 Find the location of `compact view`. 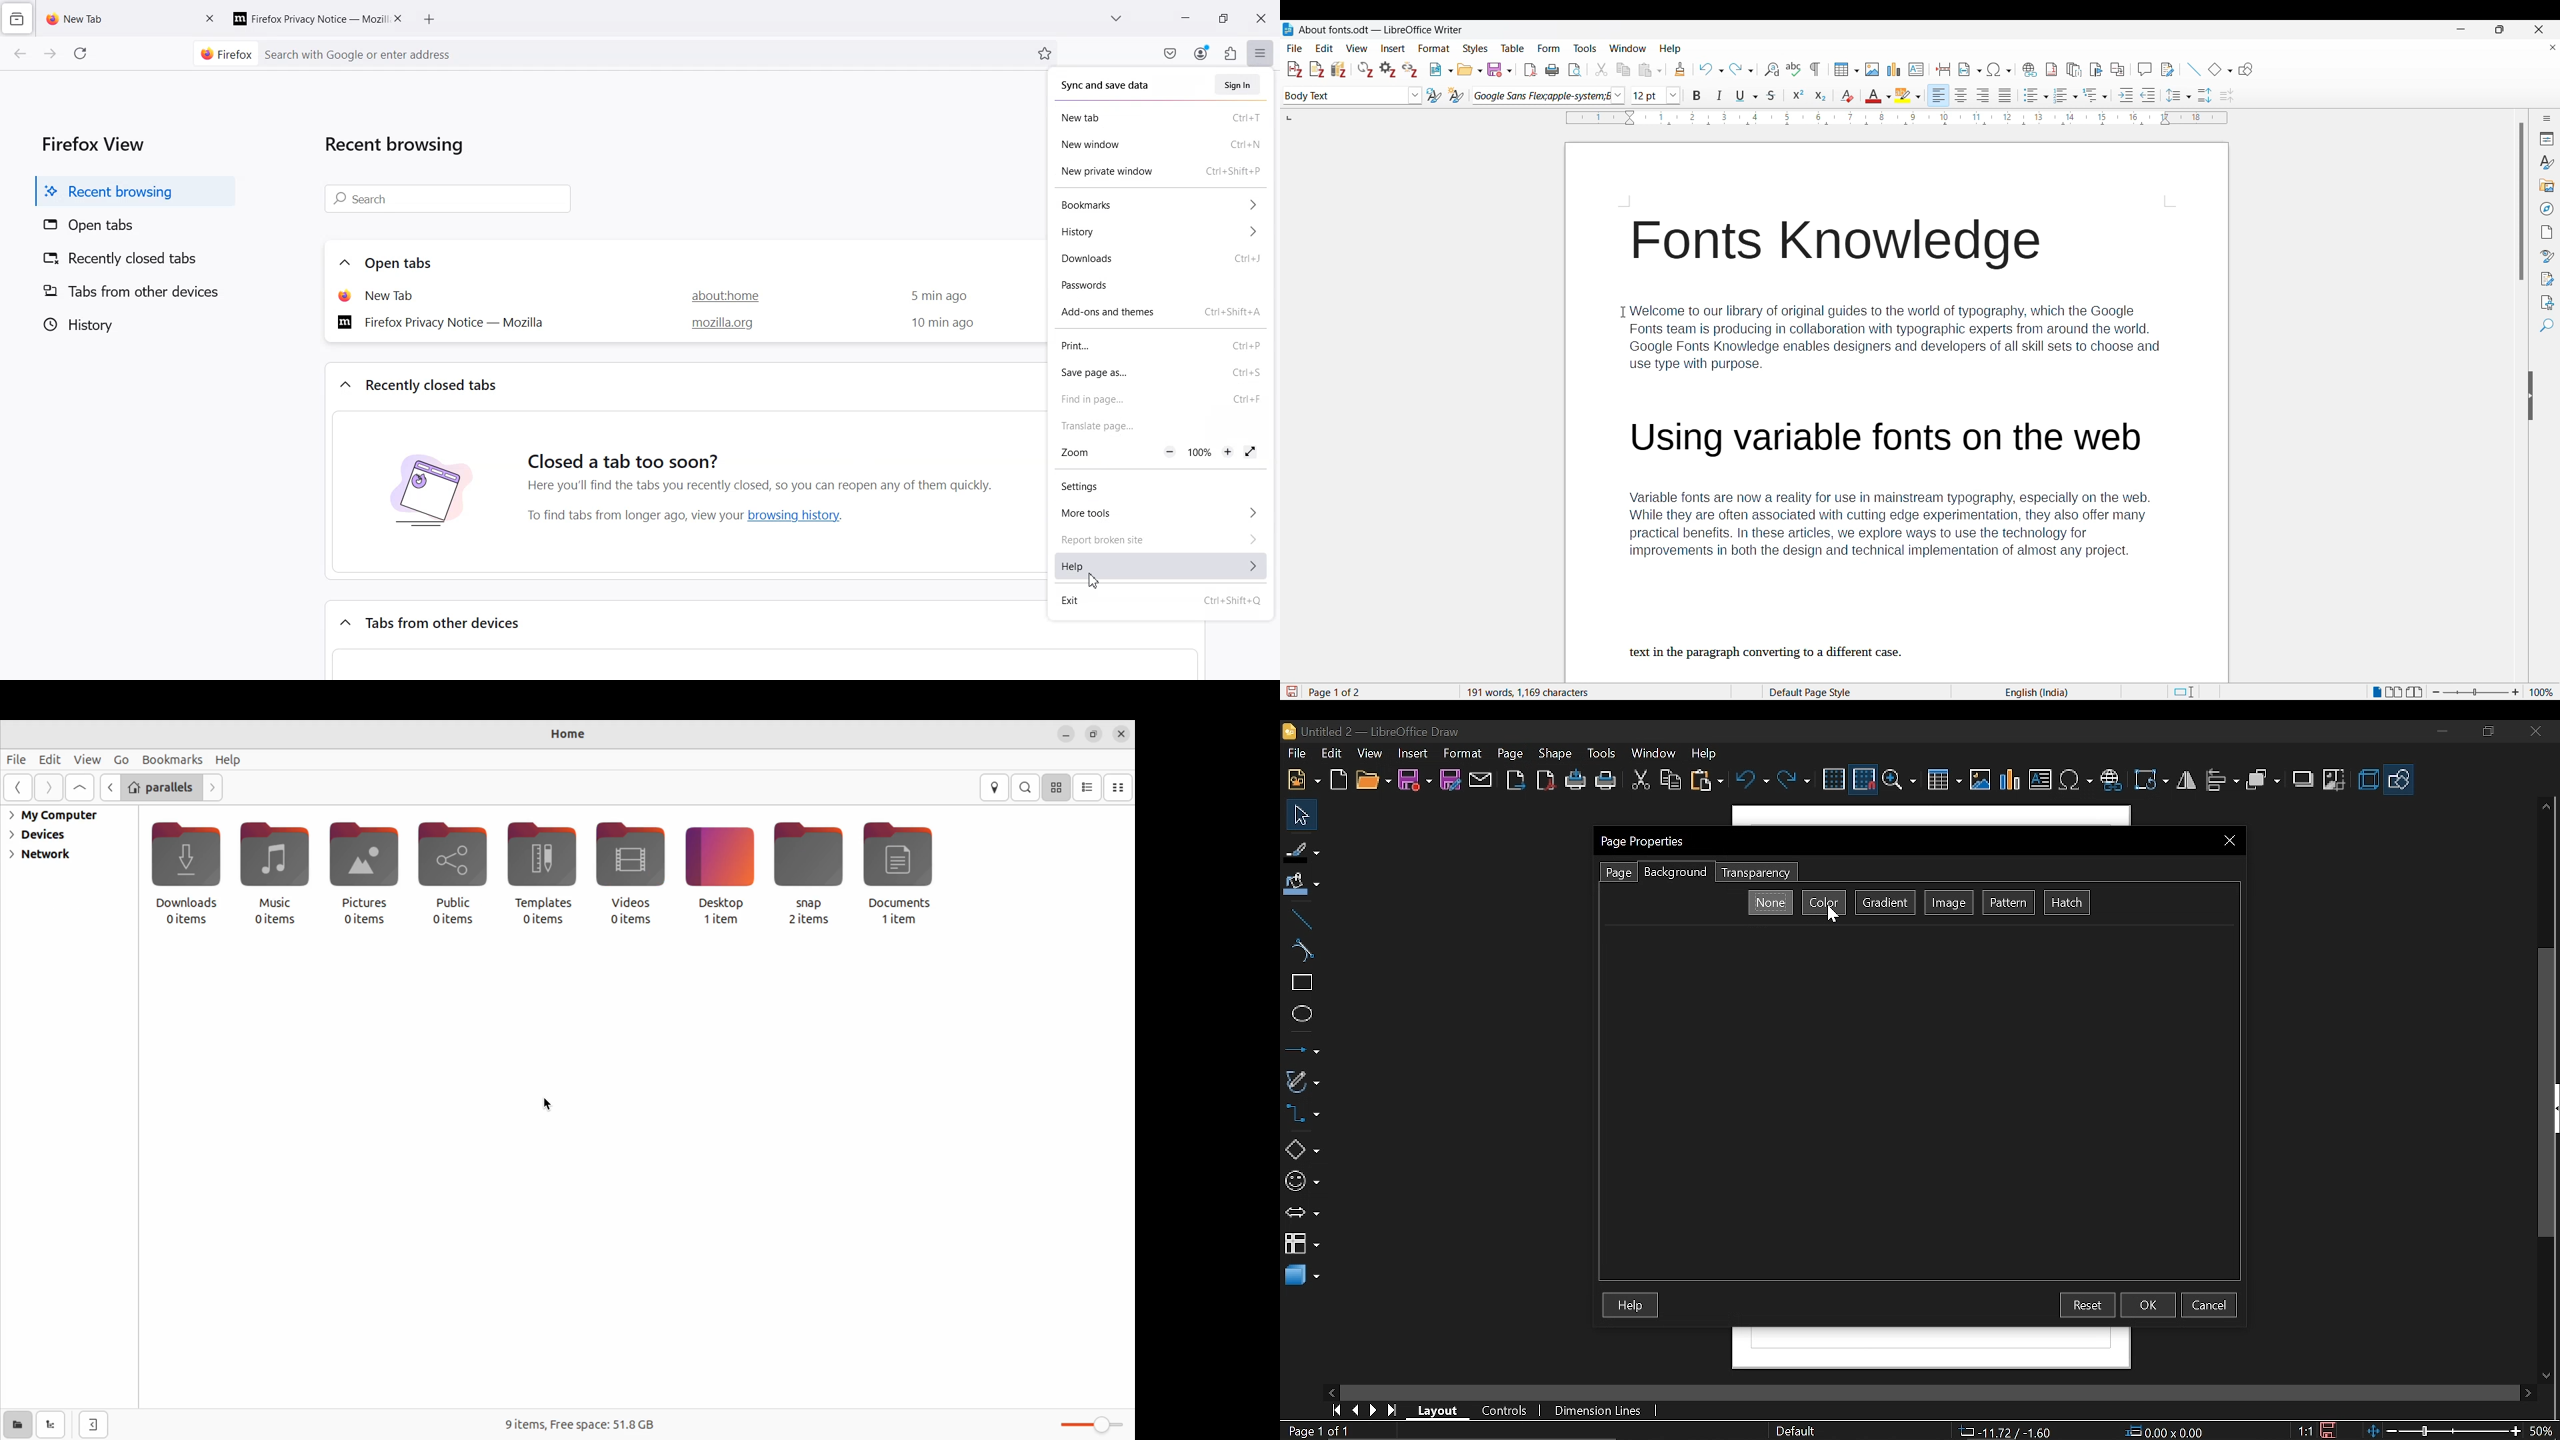

compact view is located at coordinates (1118, 785).